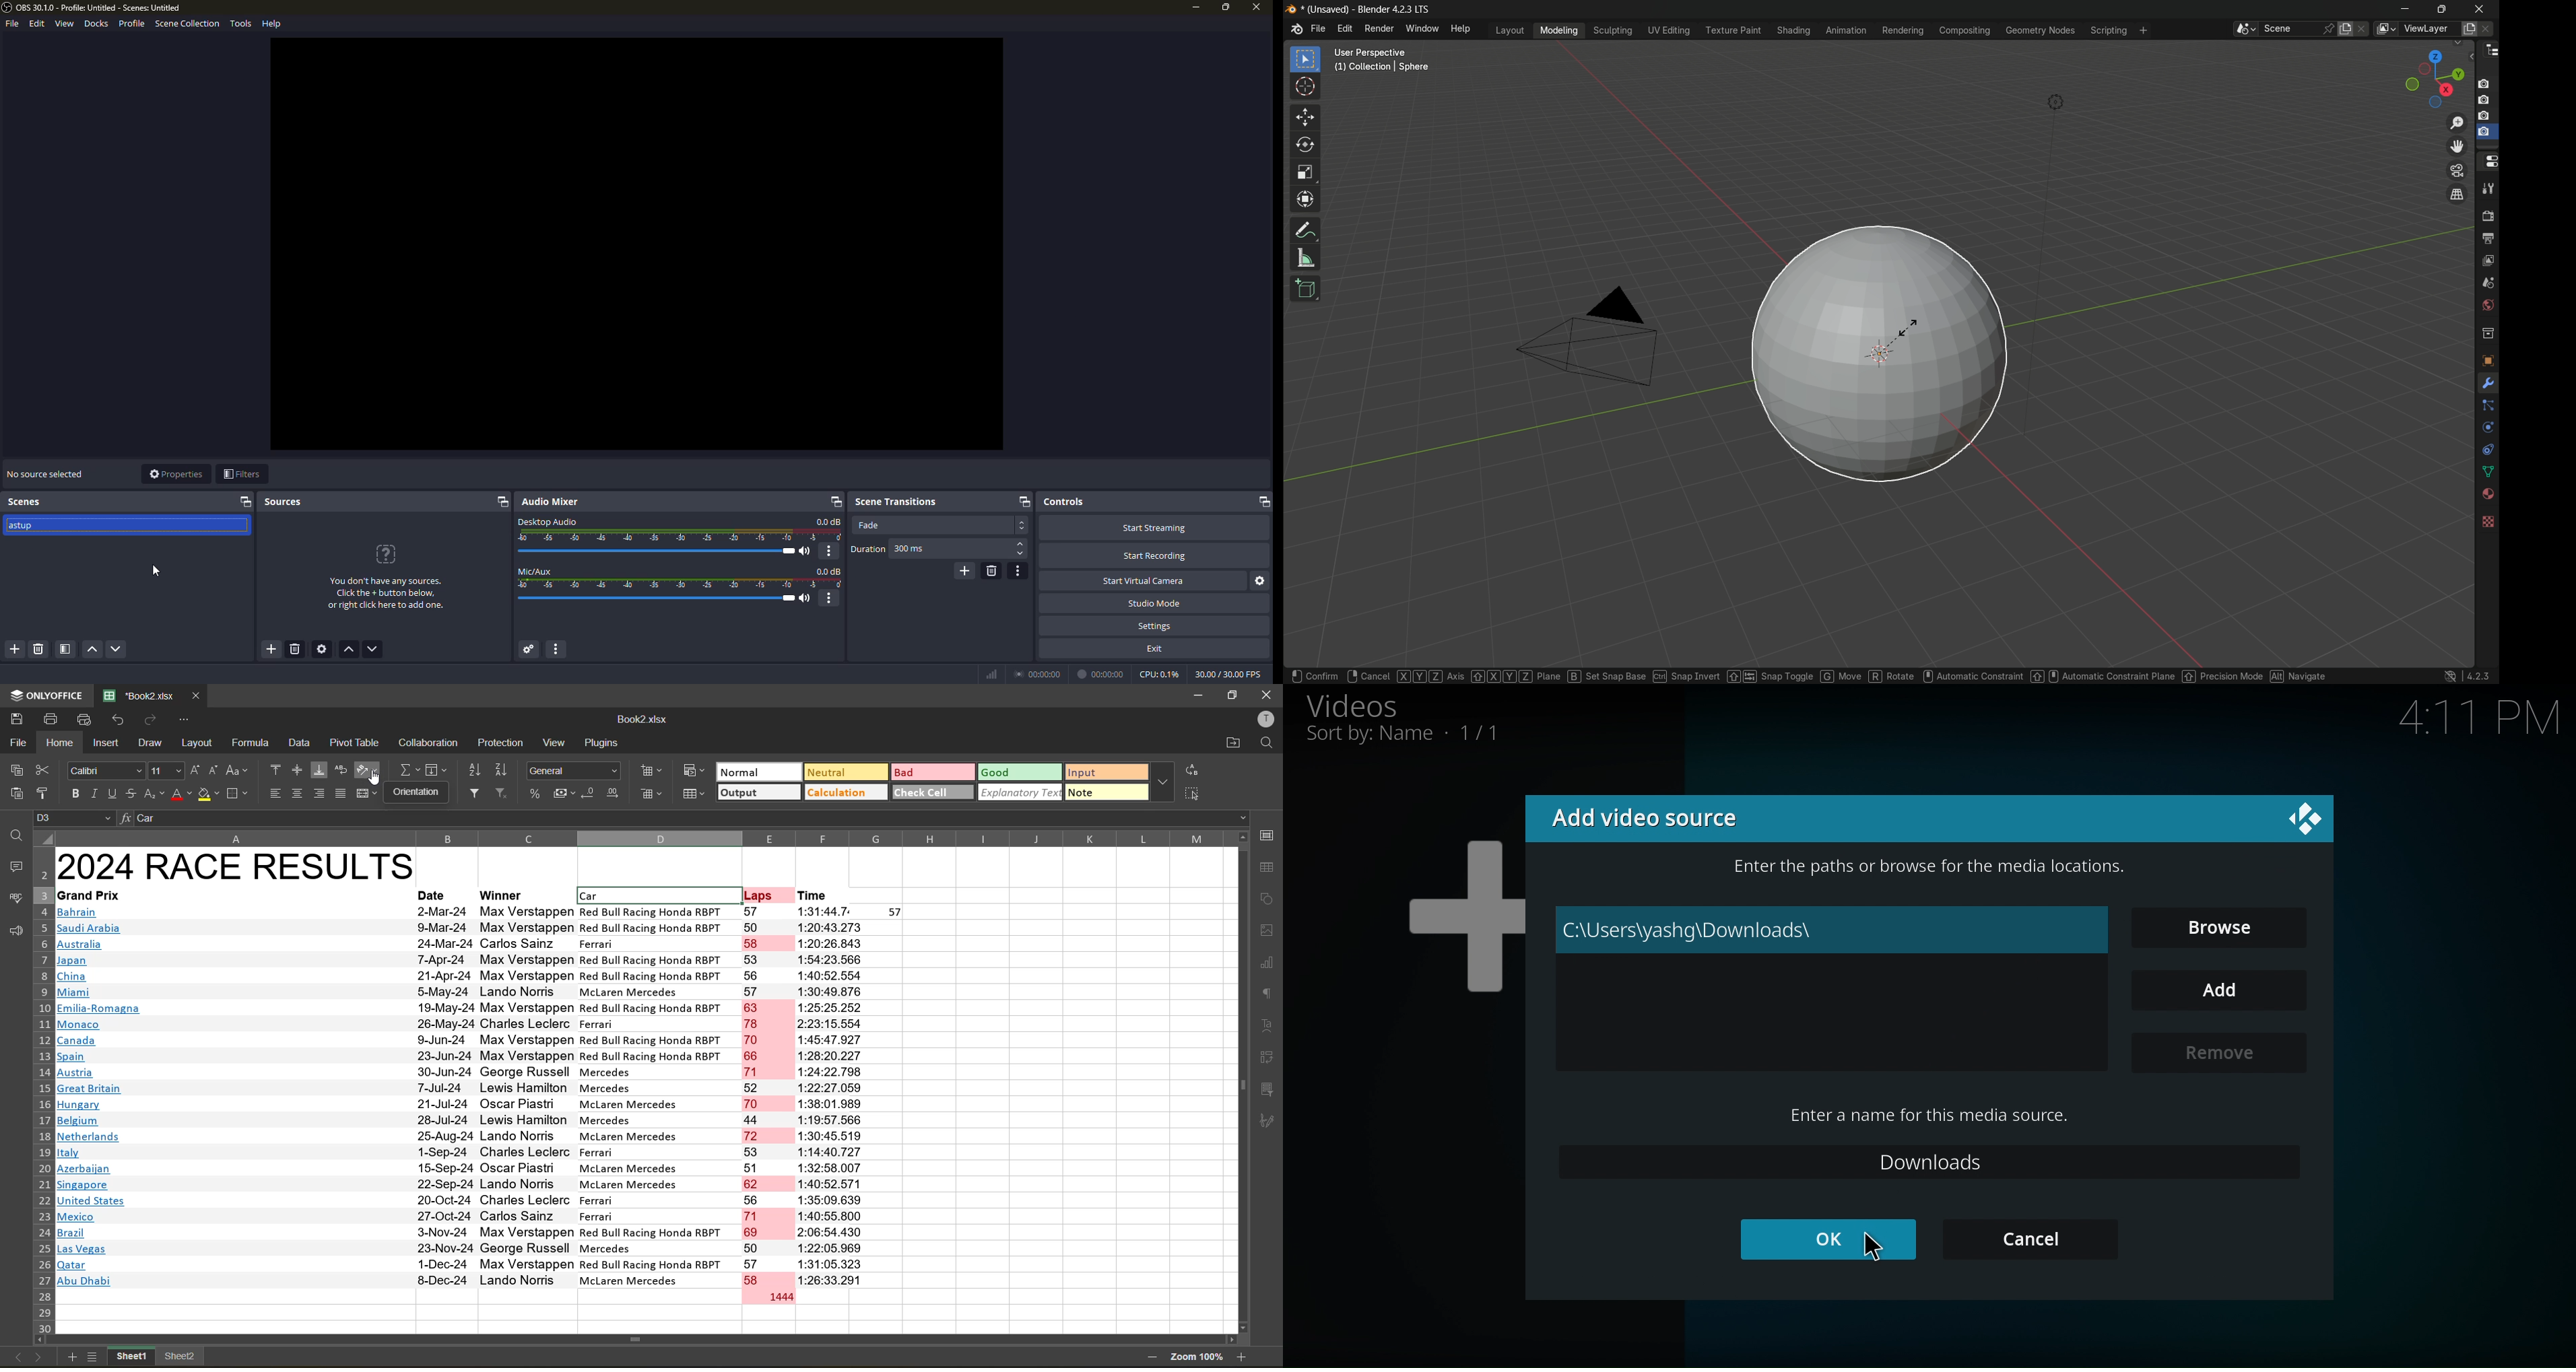 The height and width of the screenshot is (1372, 2576). I want to click on remove layer, so click(2489, 29).